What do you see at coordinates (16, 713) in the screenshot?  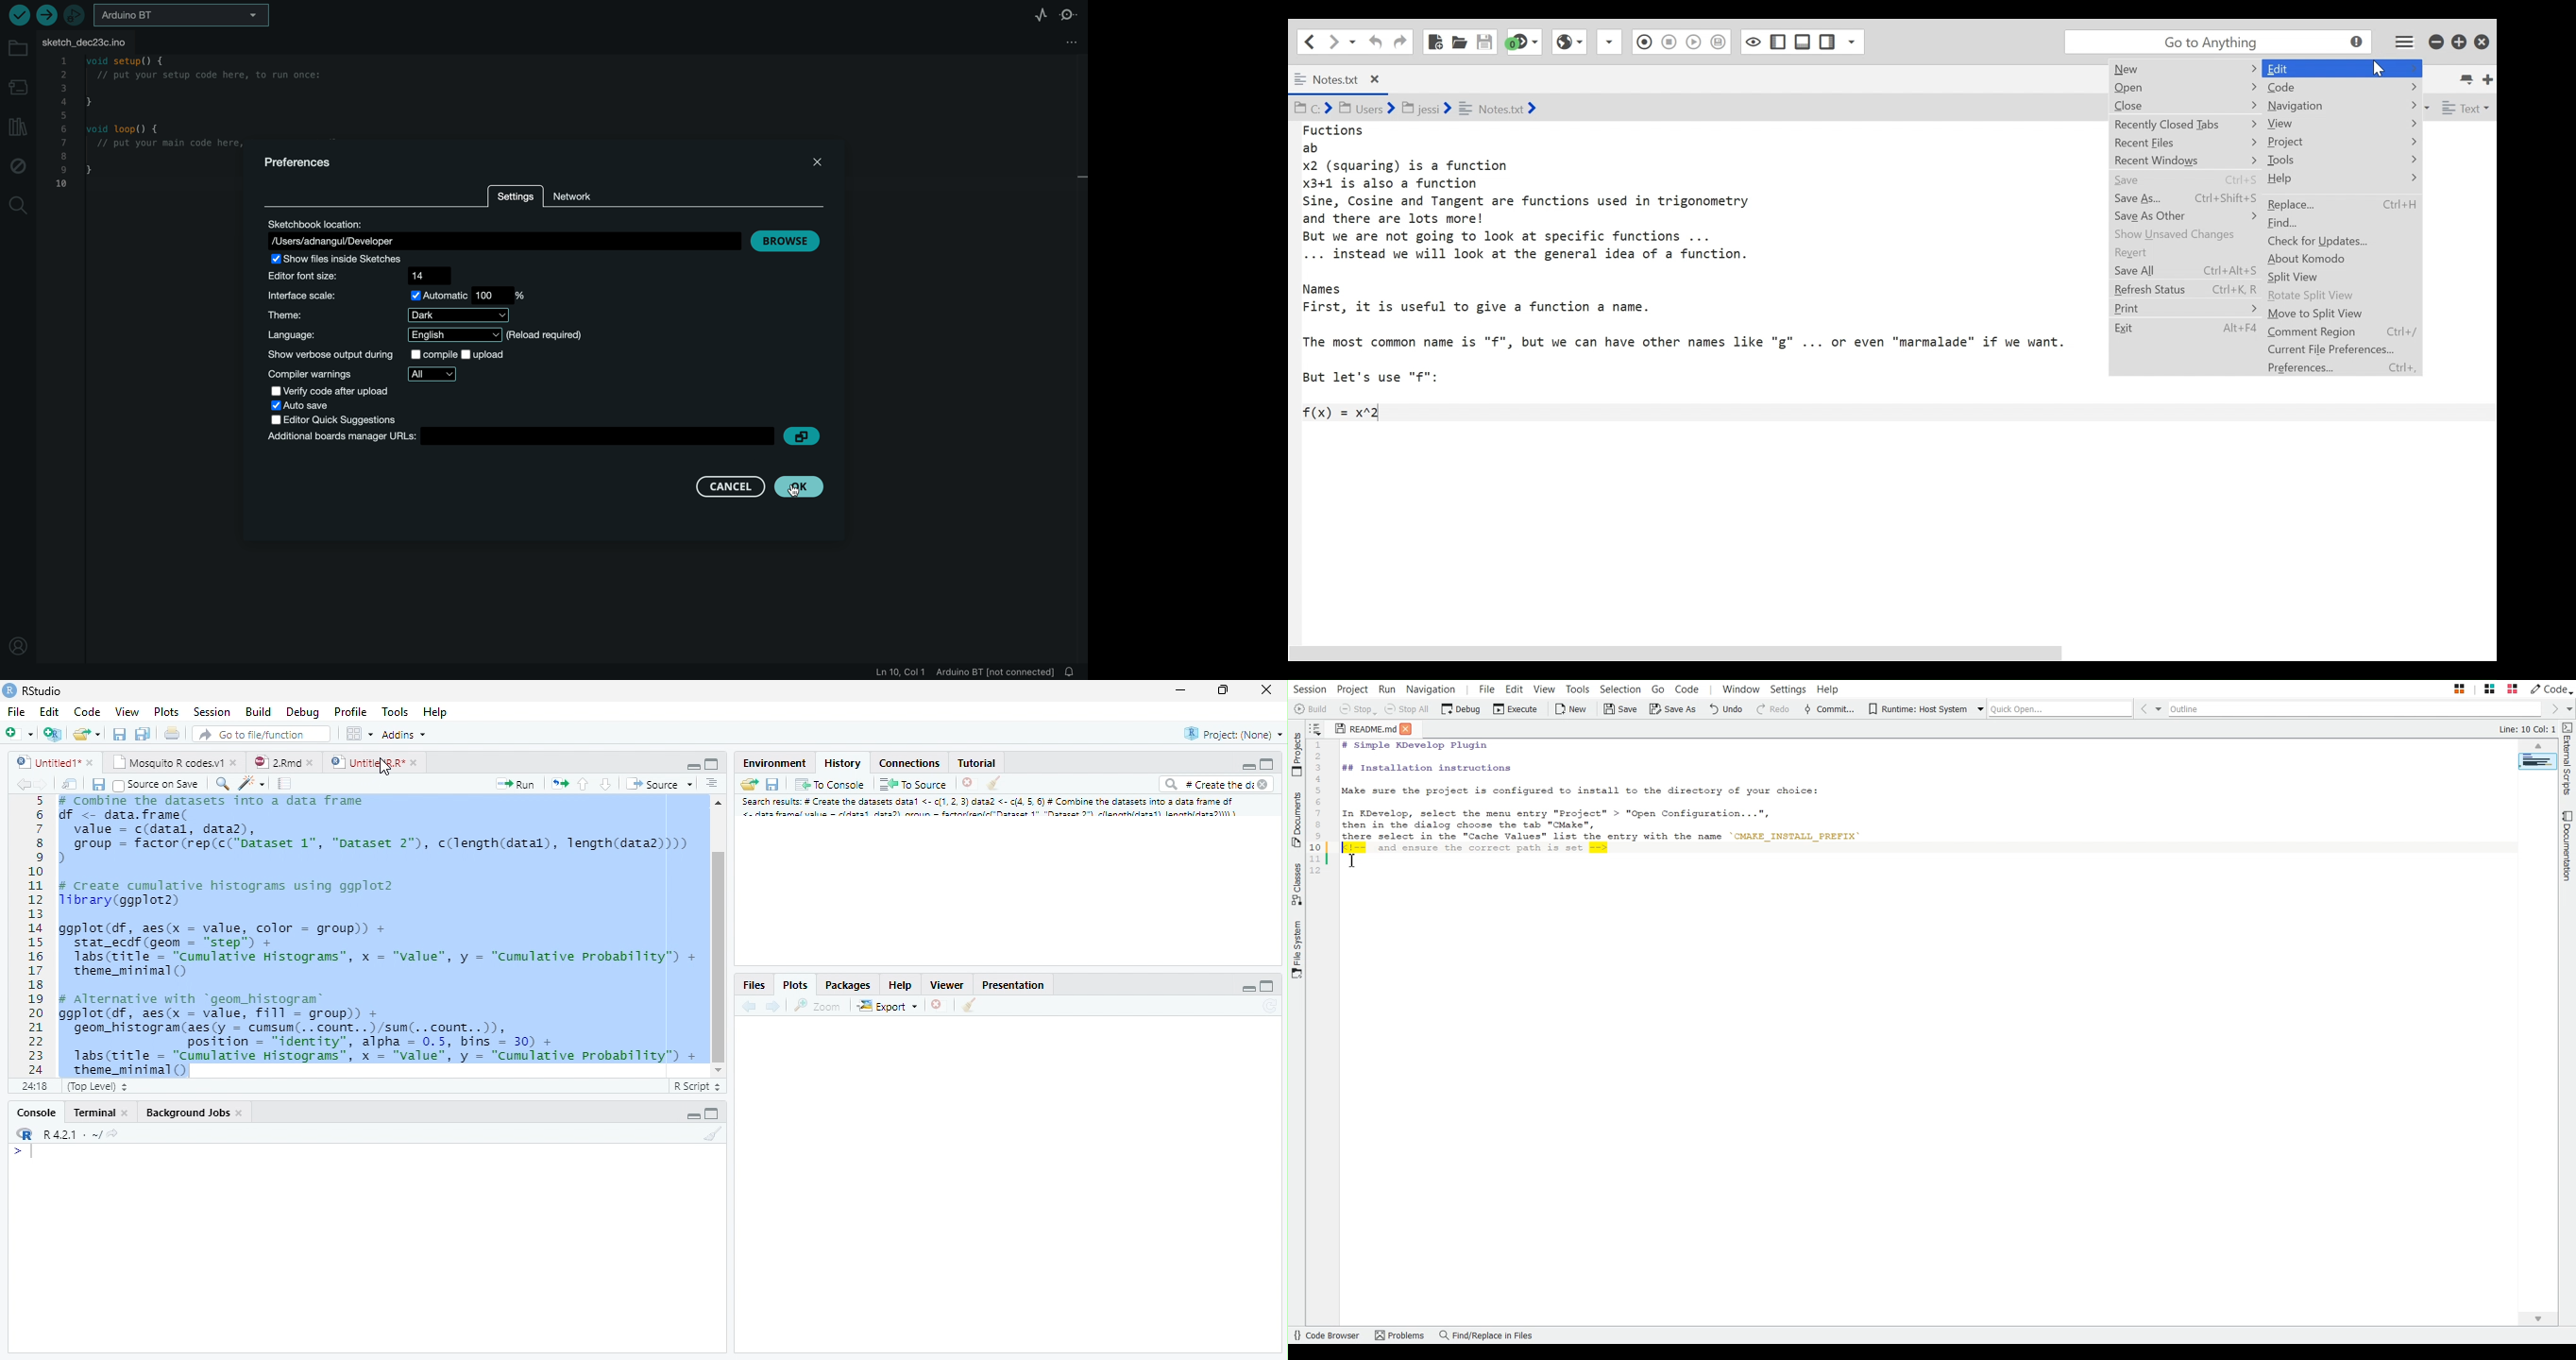 I see `File` at bounding box center [16, 713].